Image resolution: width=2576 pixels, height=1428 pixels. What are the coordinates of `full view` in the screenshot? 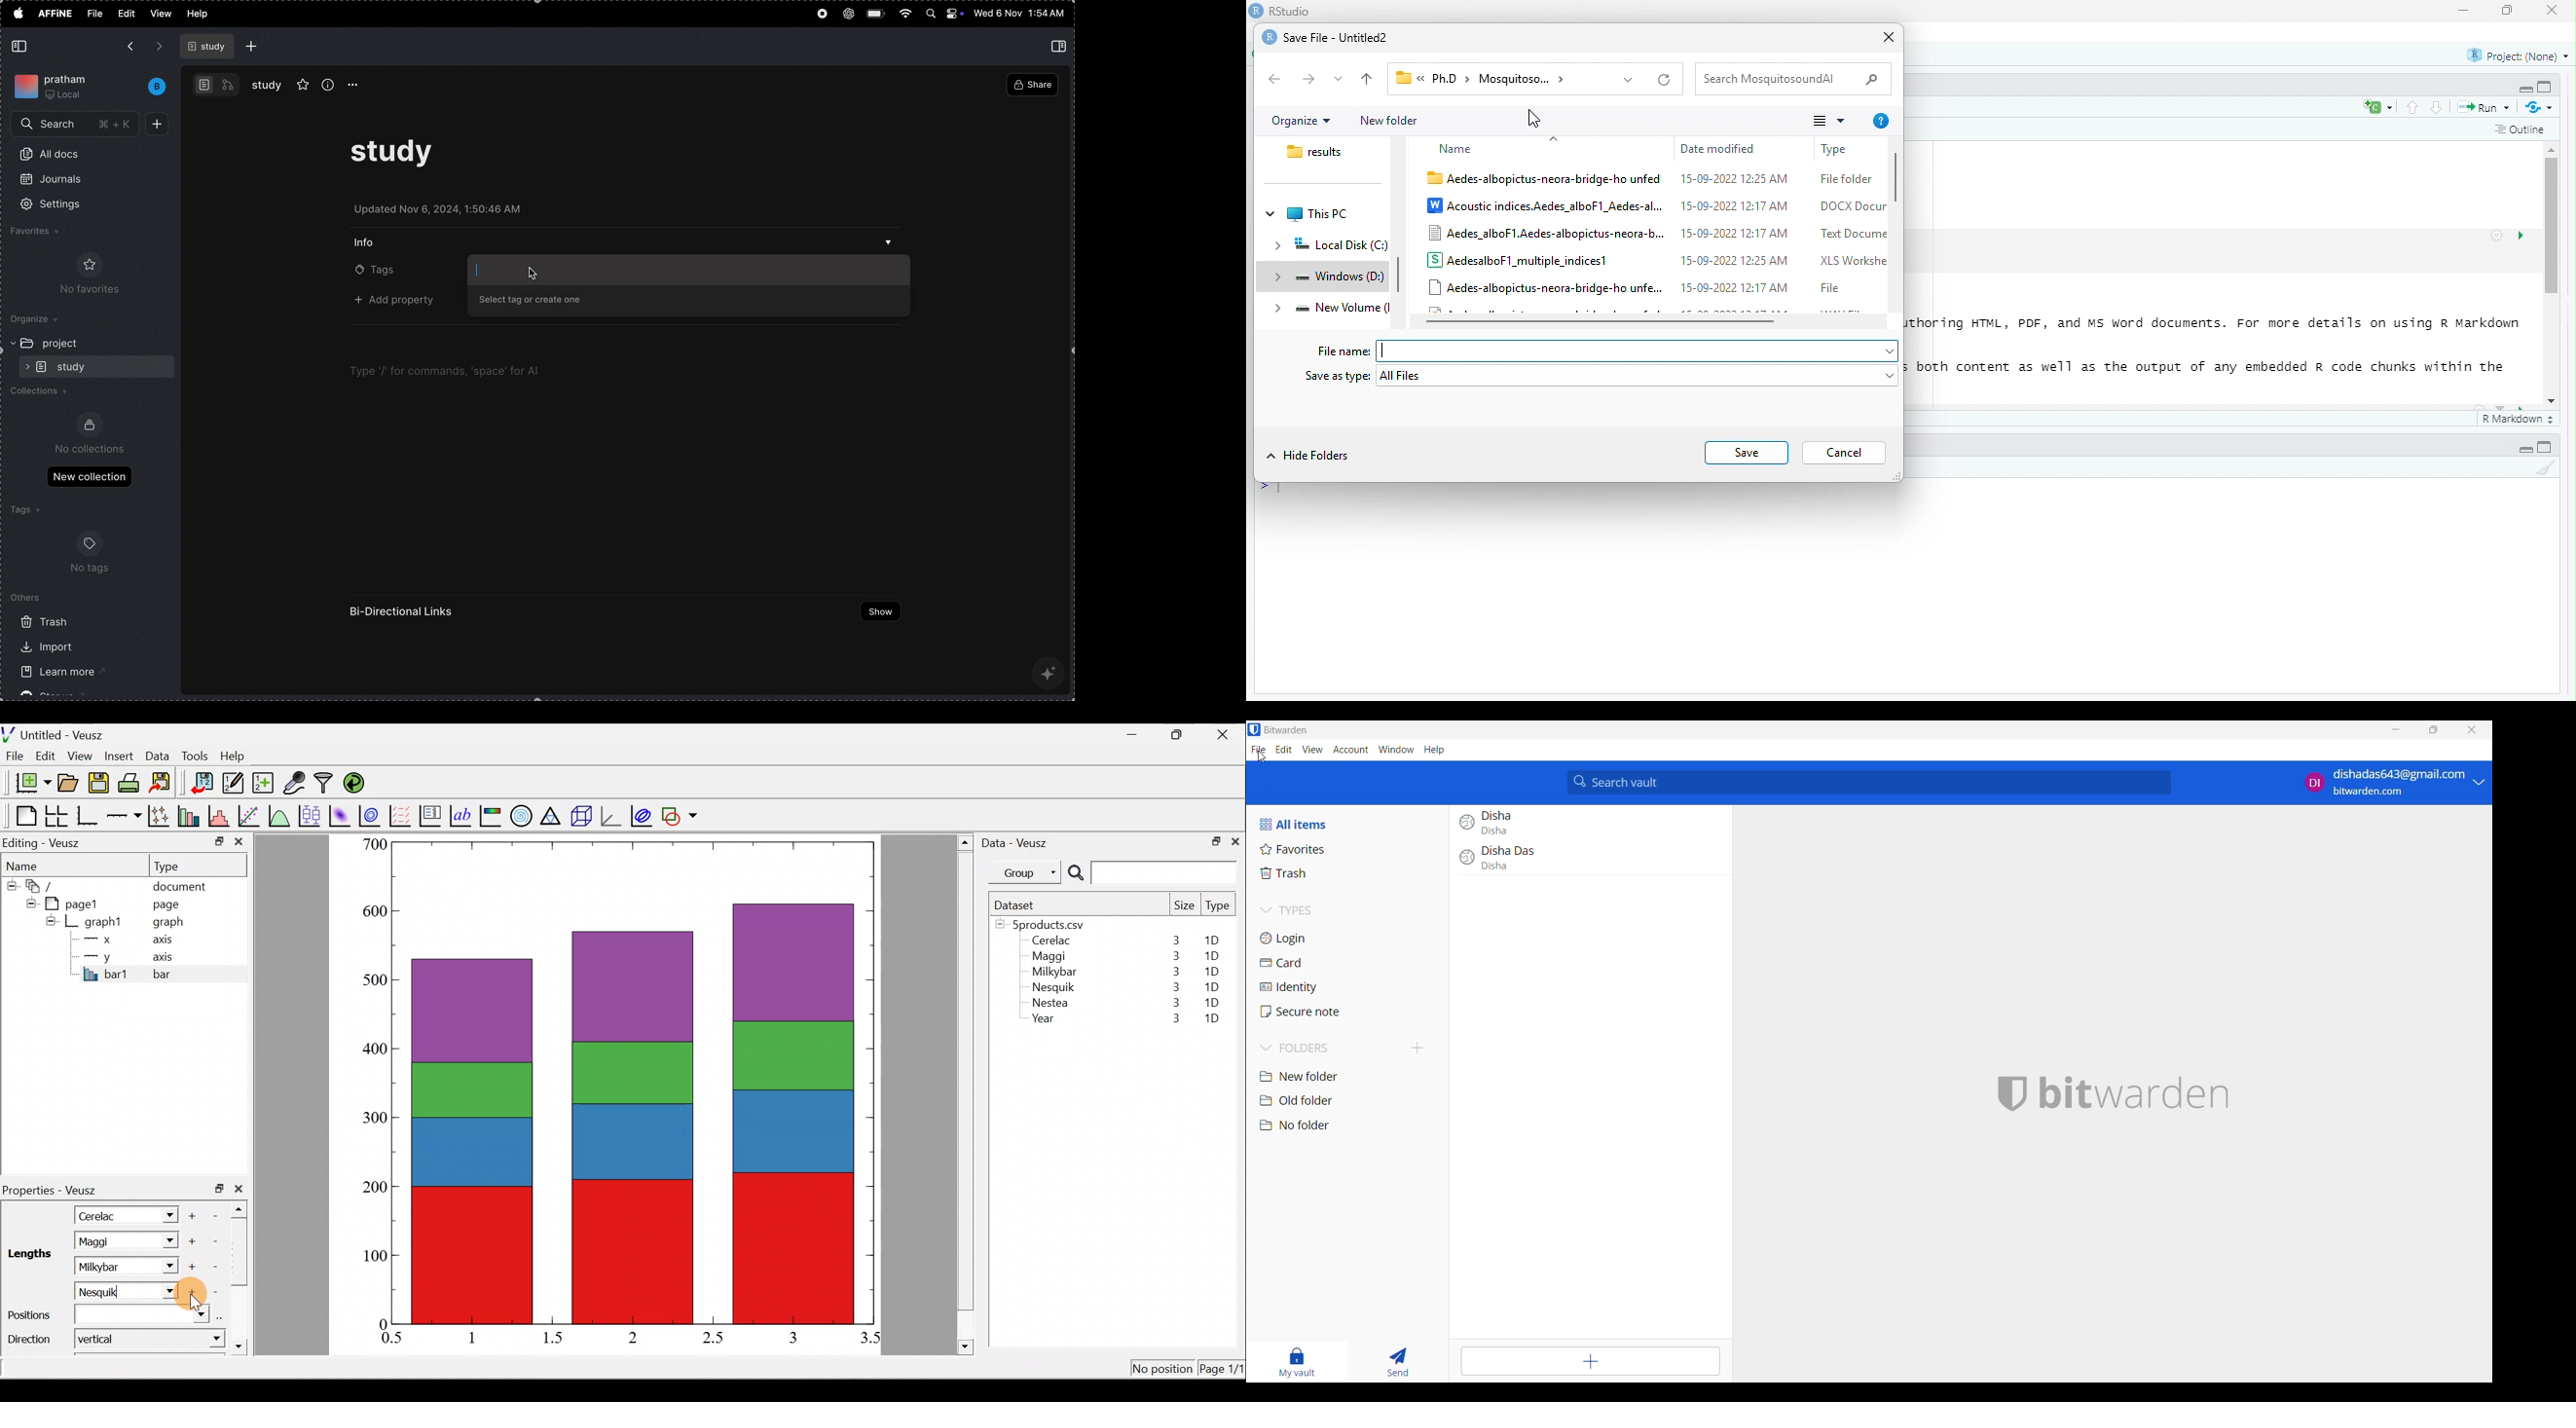 It's located at (2545, 87).